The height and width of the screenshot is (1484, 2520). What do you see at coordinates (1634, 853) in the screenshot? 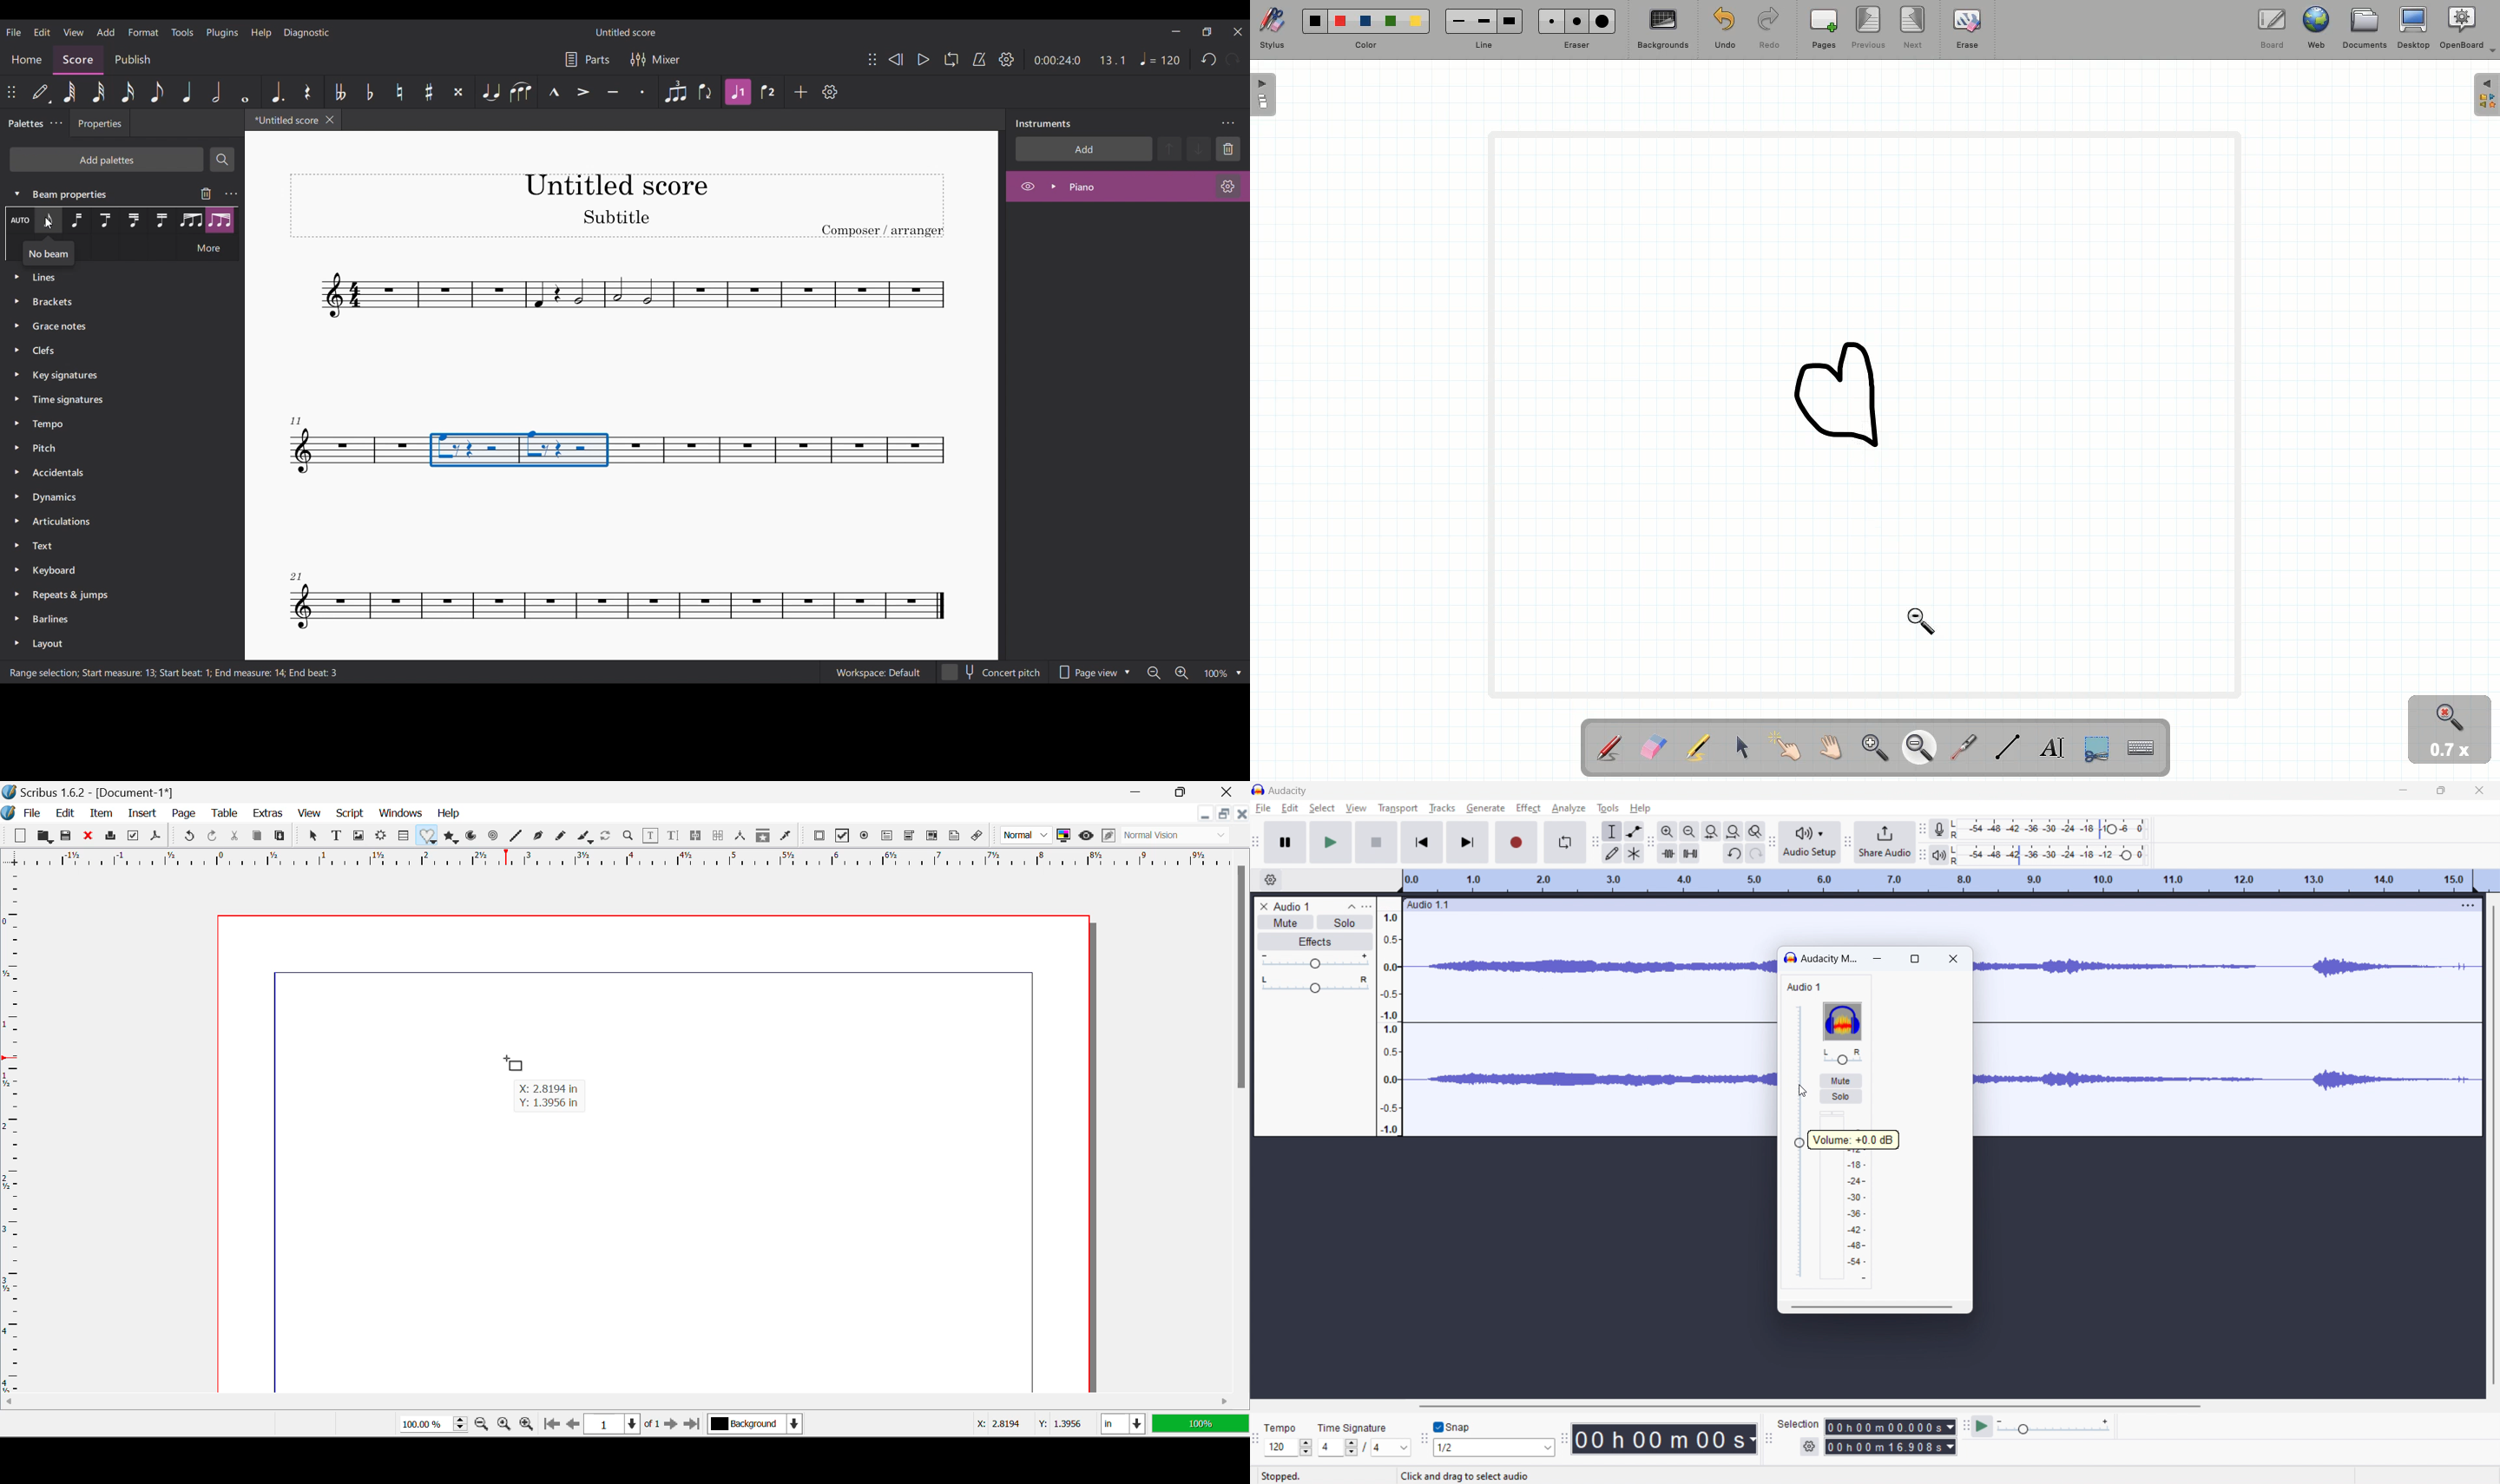
I see `multi tool` at bounding box center [1634, 853].